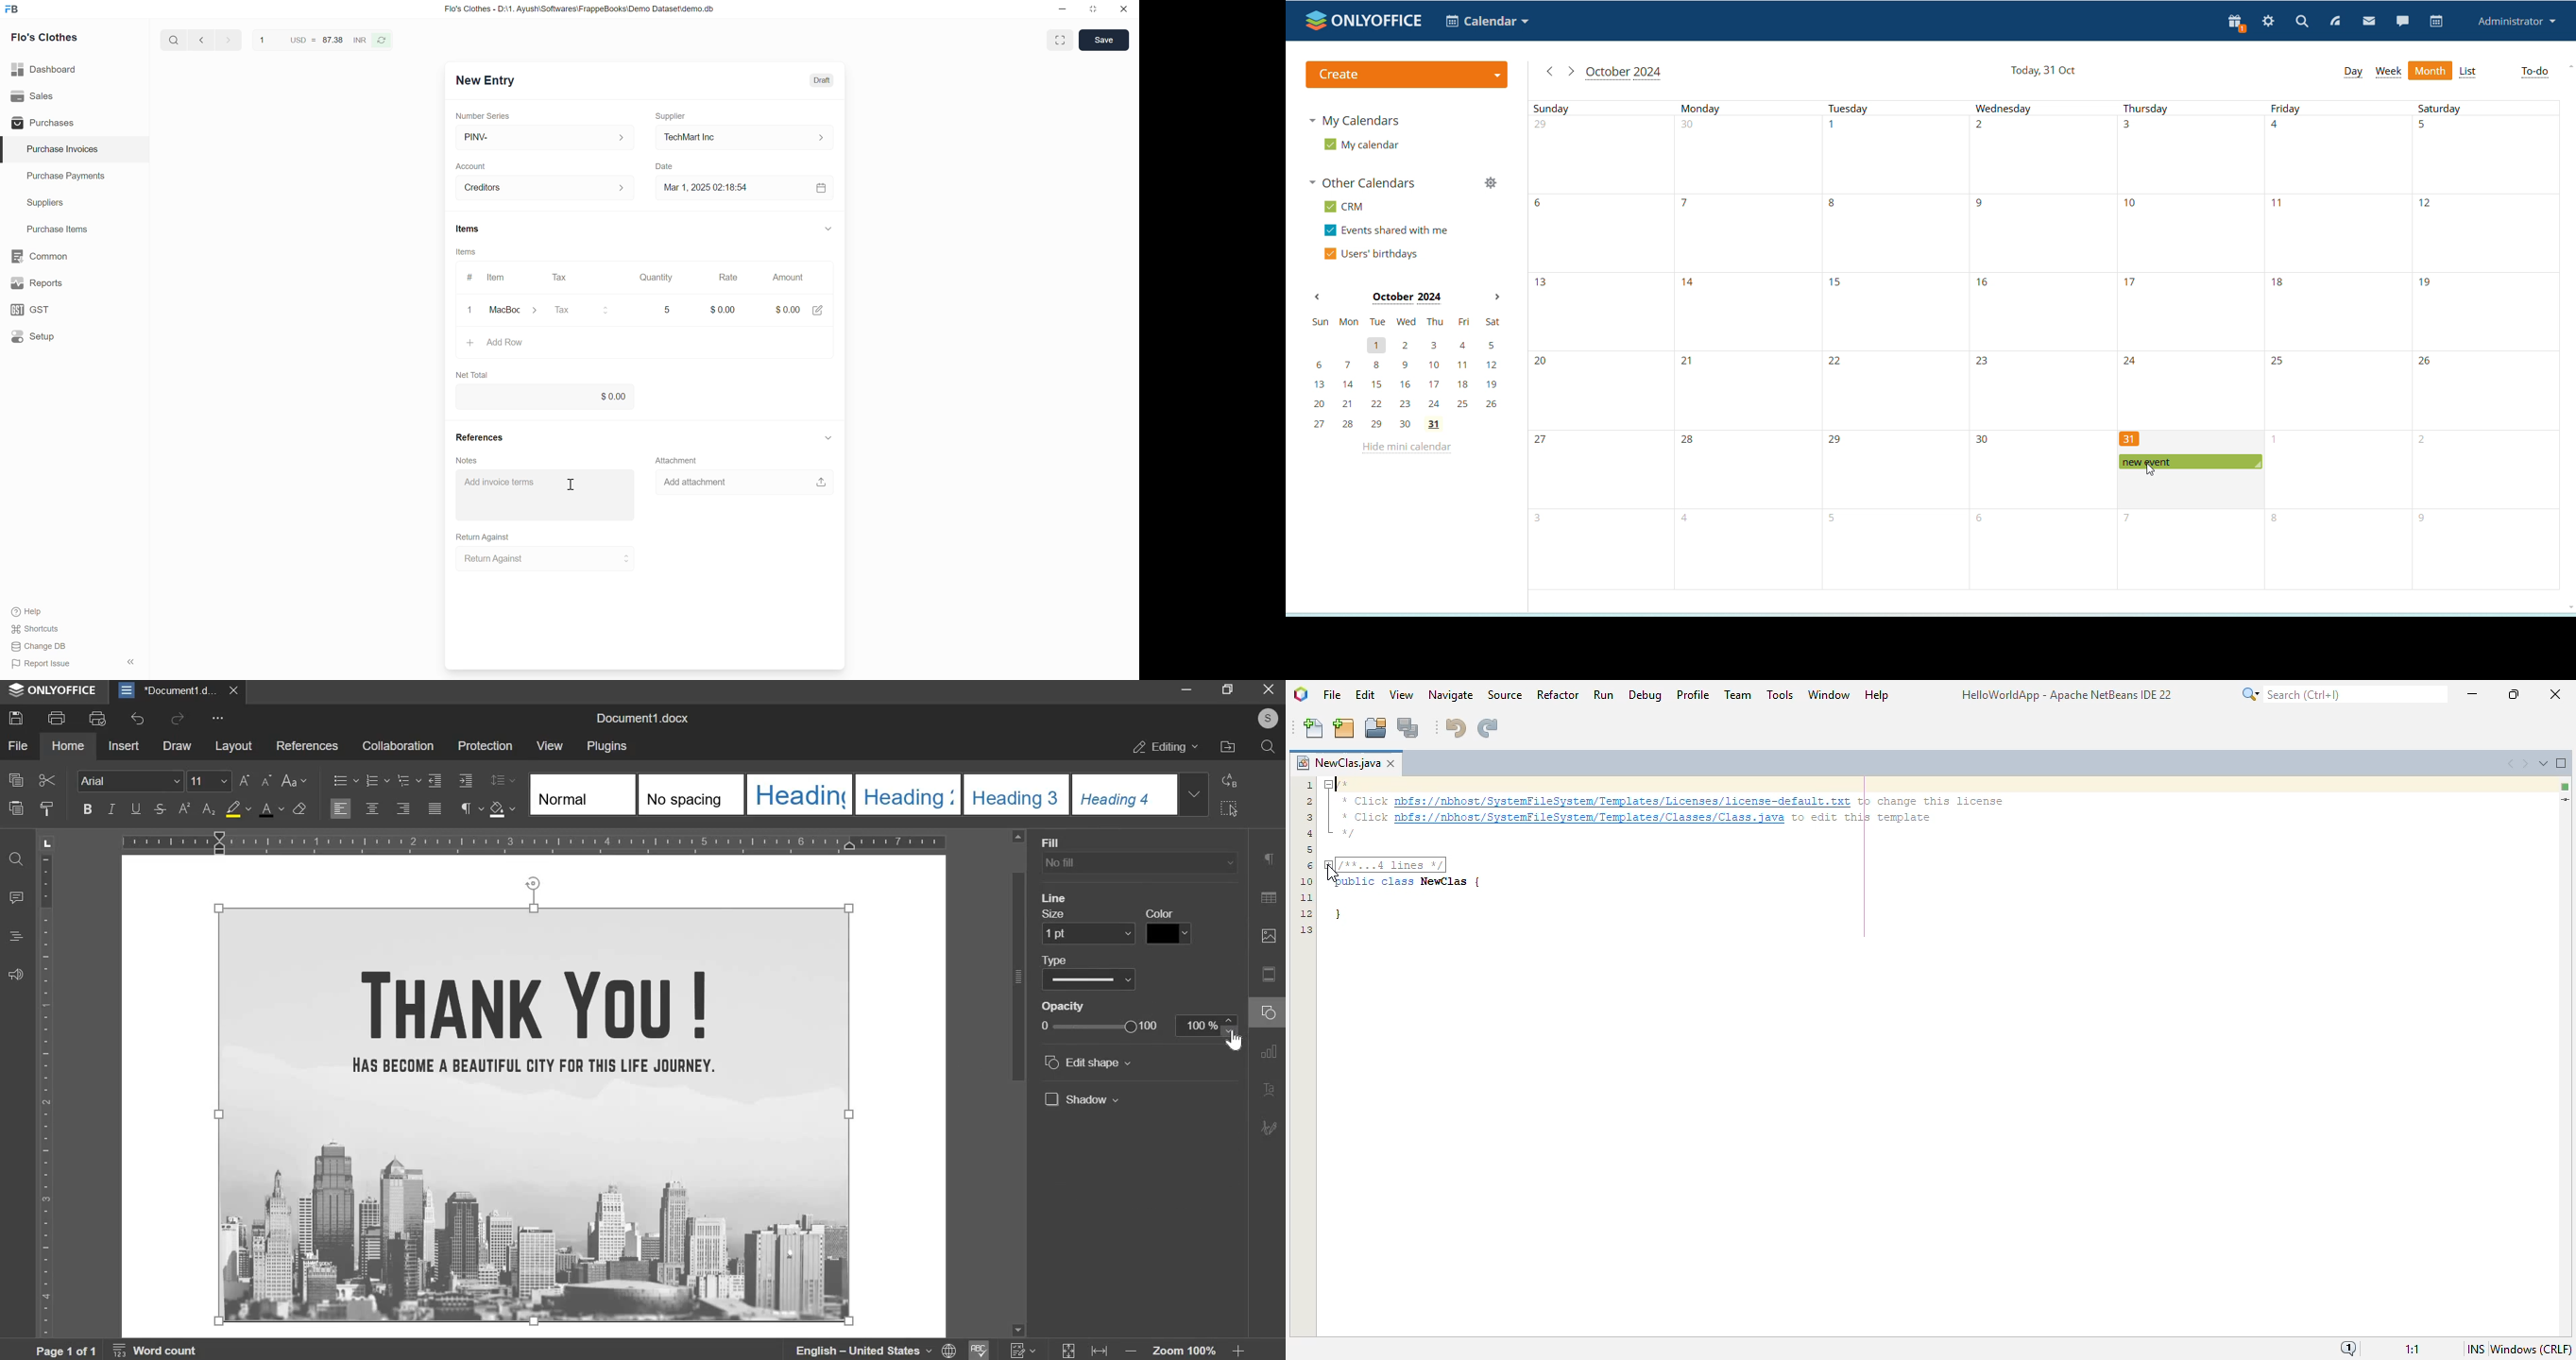  I want to click on Frappe Books logo, so click(12, 9).